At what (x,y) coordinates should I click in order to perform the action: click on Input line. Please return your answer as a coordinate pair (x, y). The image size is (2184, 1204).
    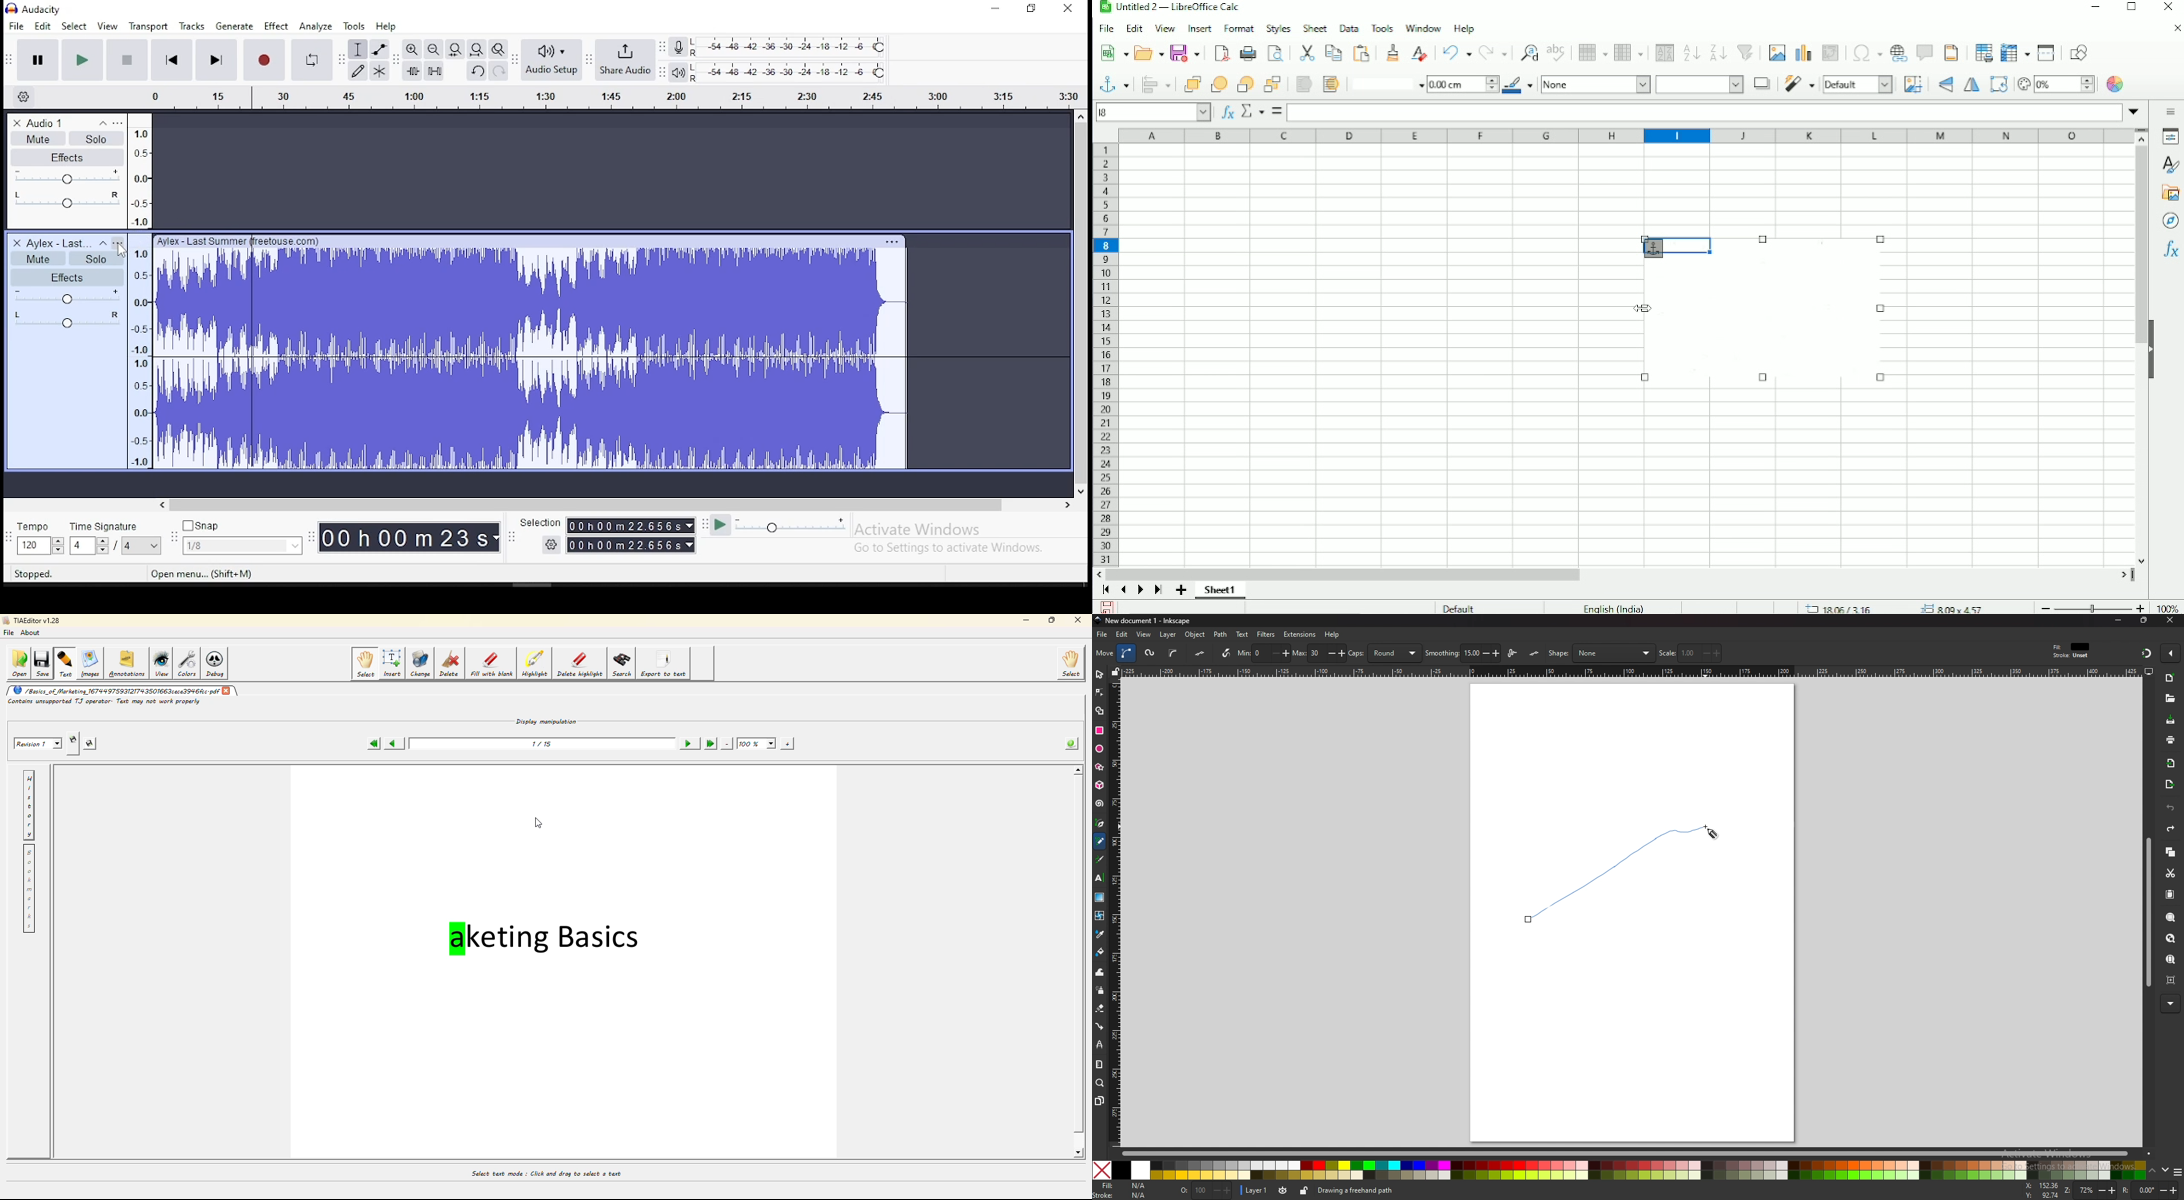
    Looking at the image, I should click on (1705, 111).